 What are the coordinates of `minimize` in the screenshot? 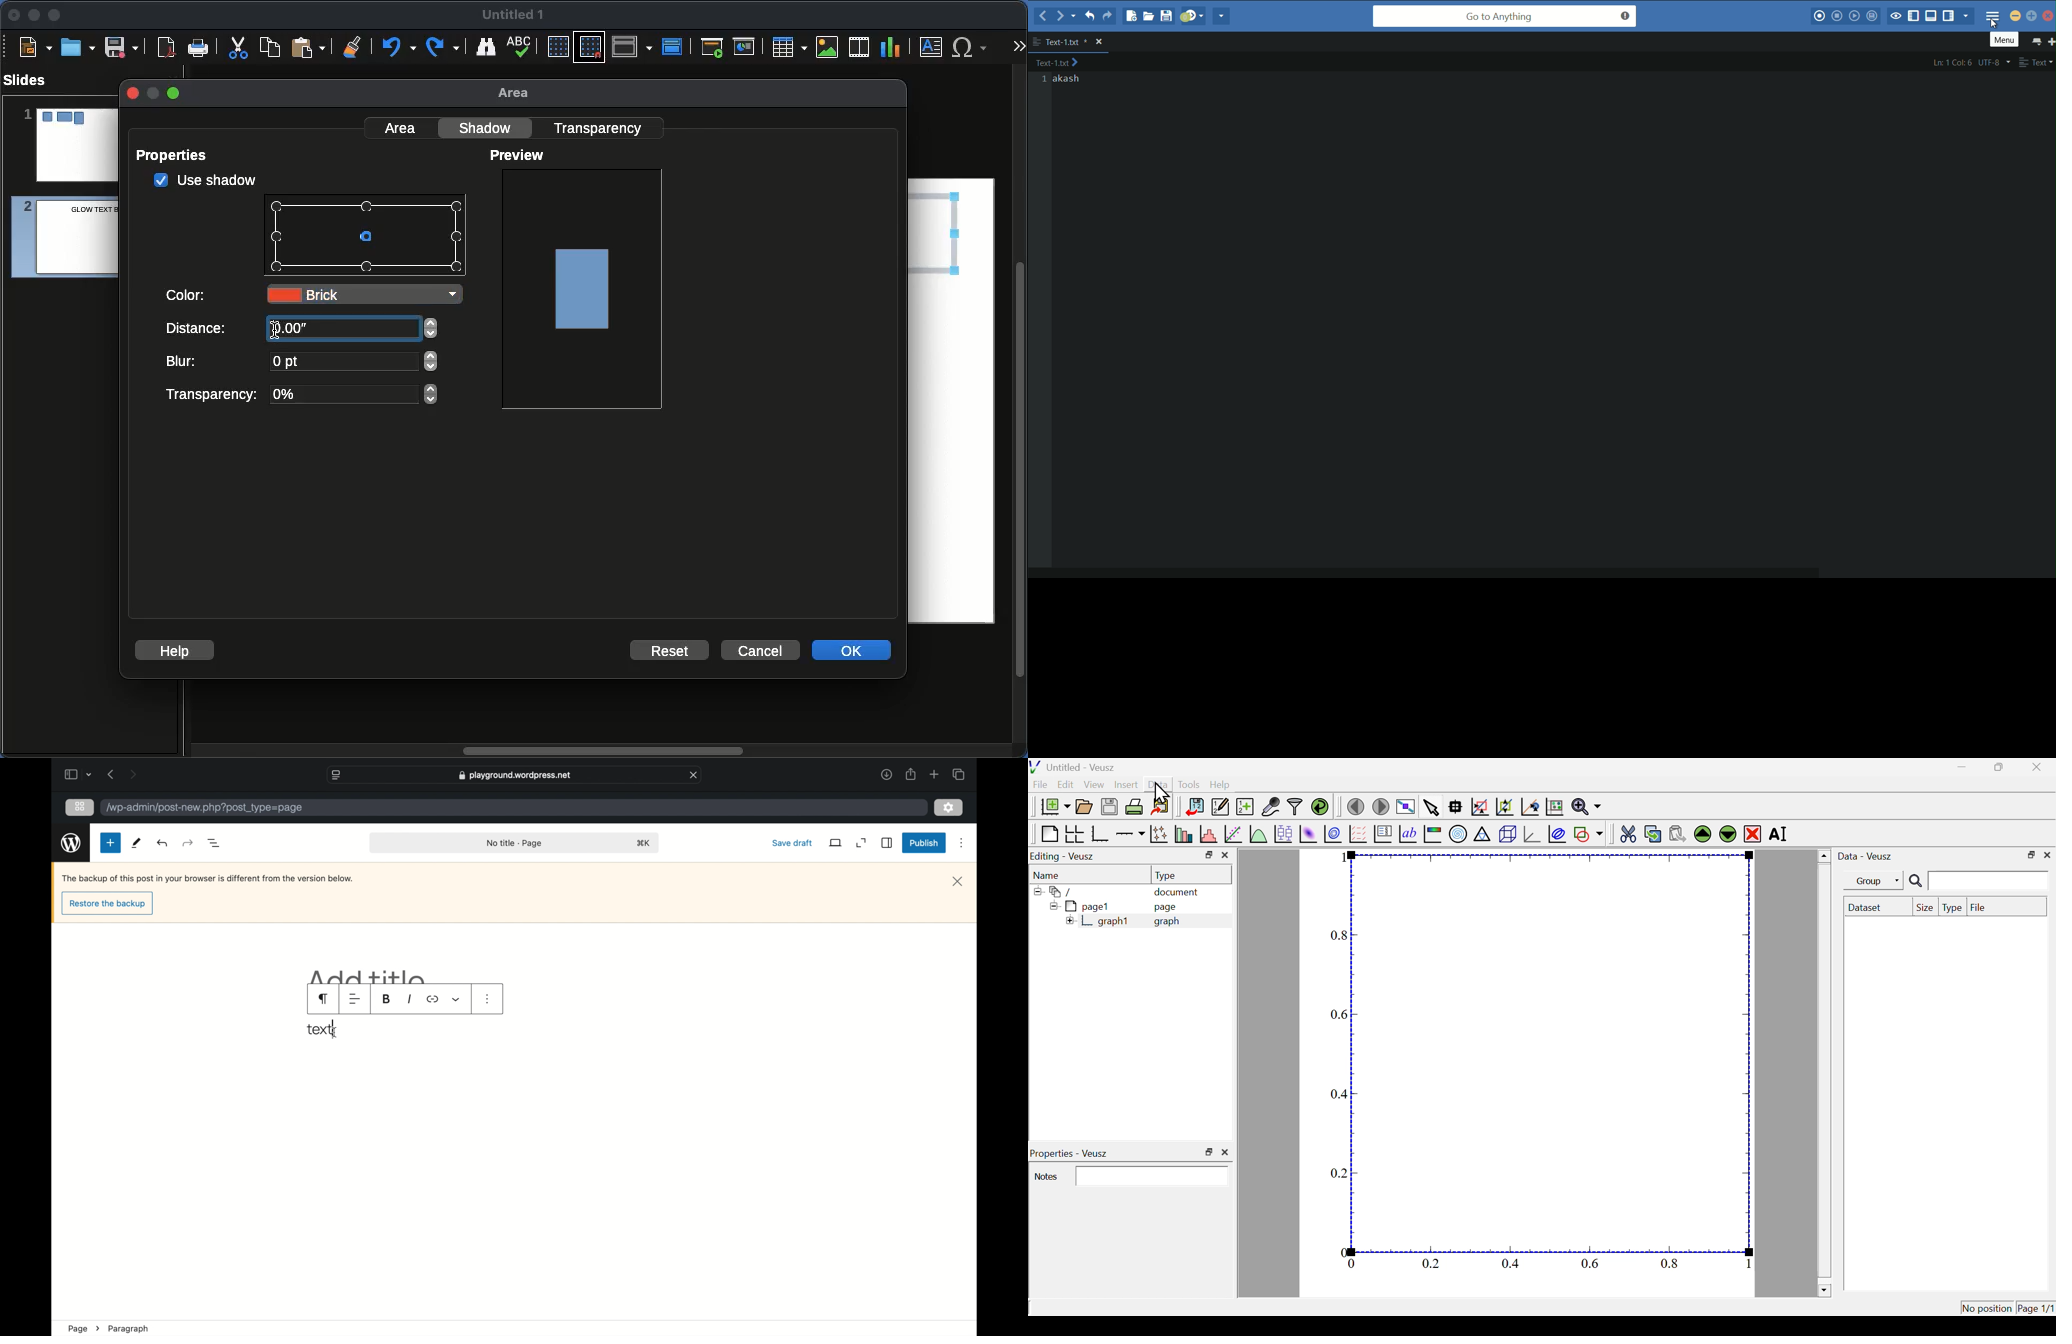 It's located at (1959, 767).